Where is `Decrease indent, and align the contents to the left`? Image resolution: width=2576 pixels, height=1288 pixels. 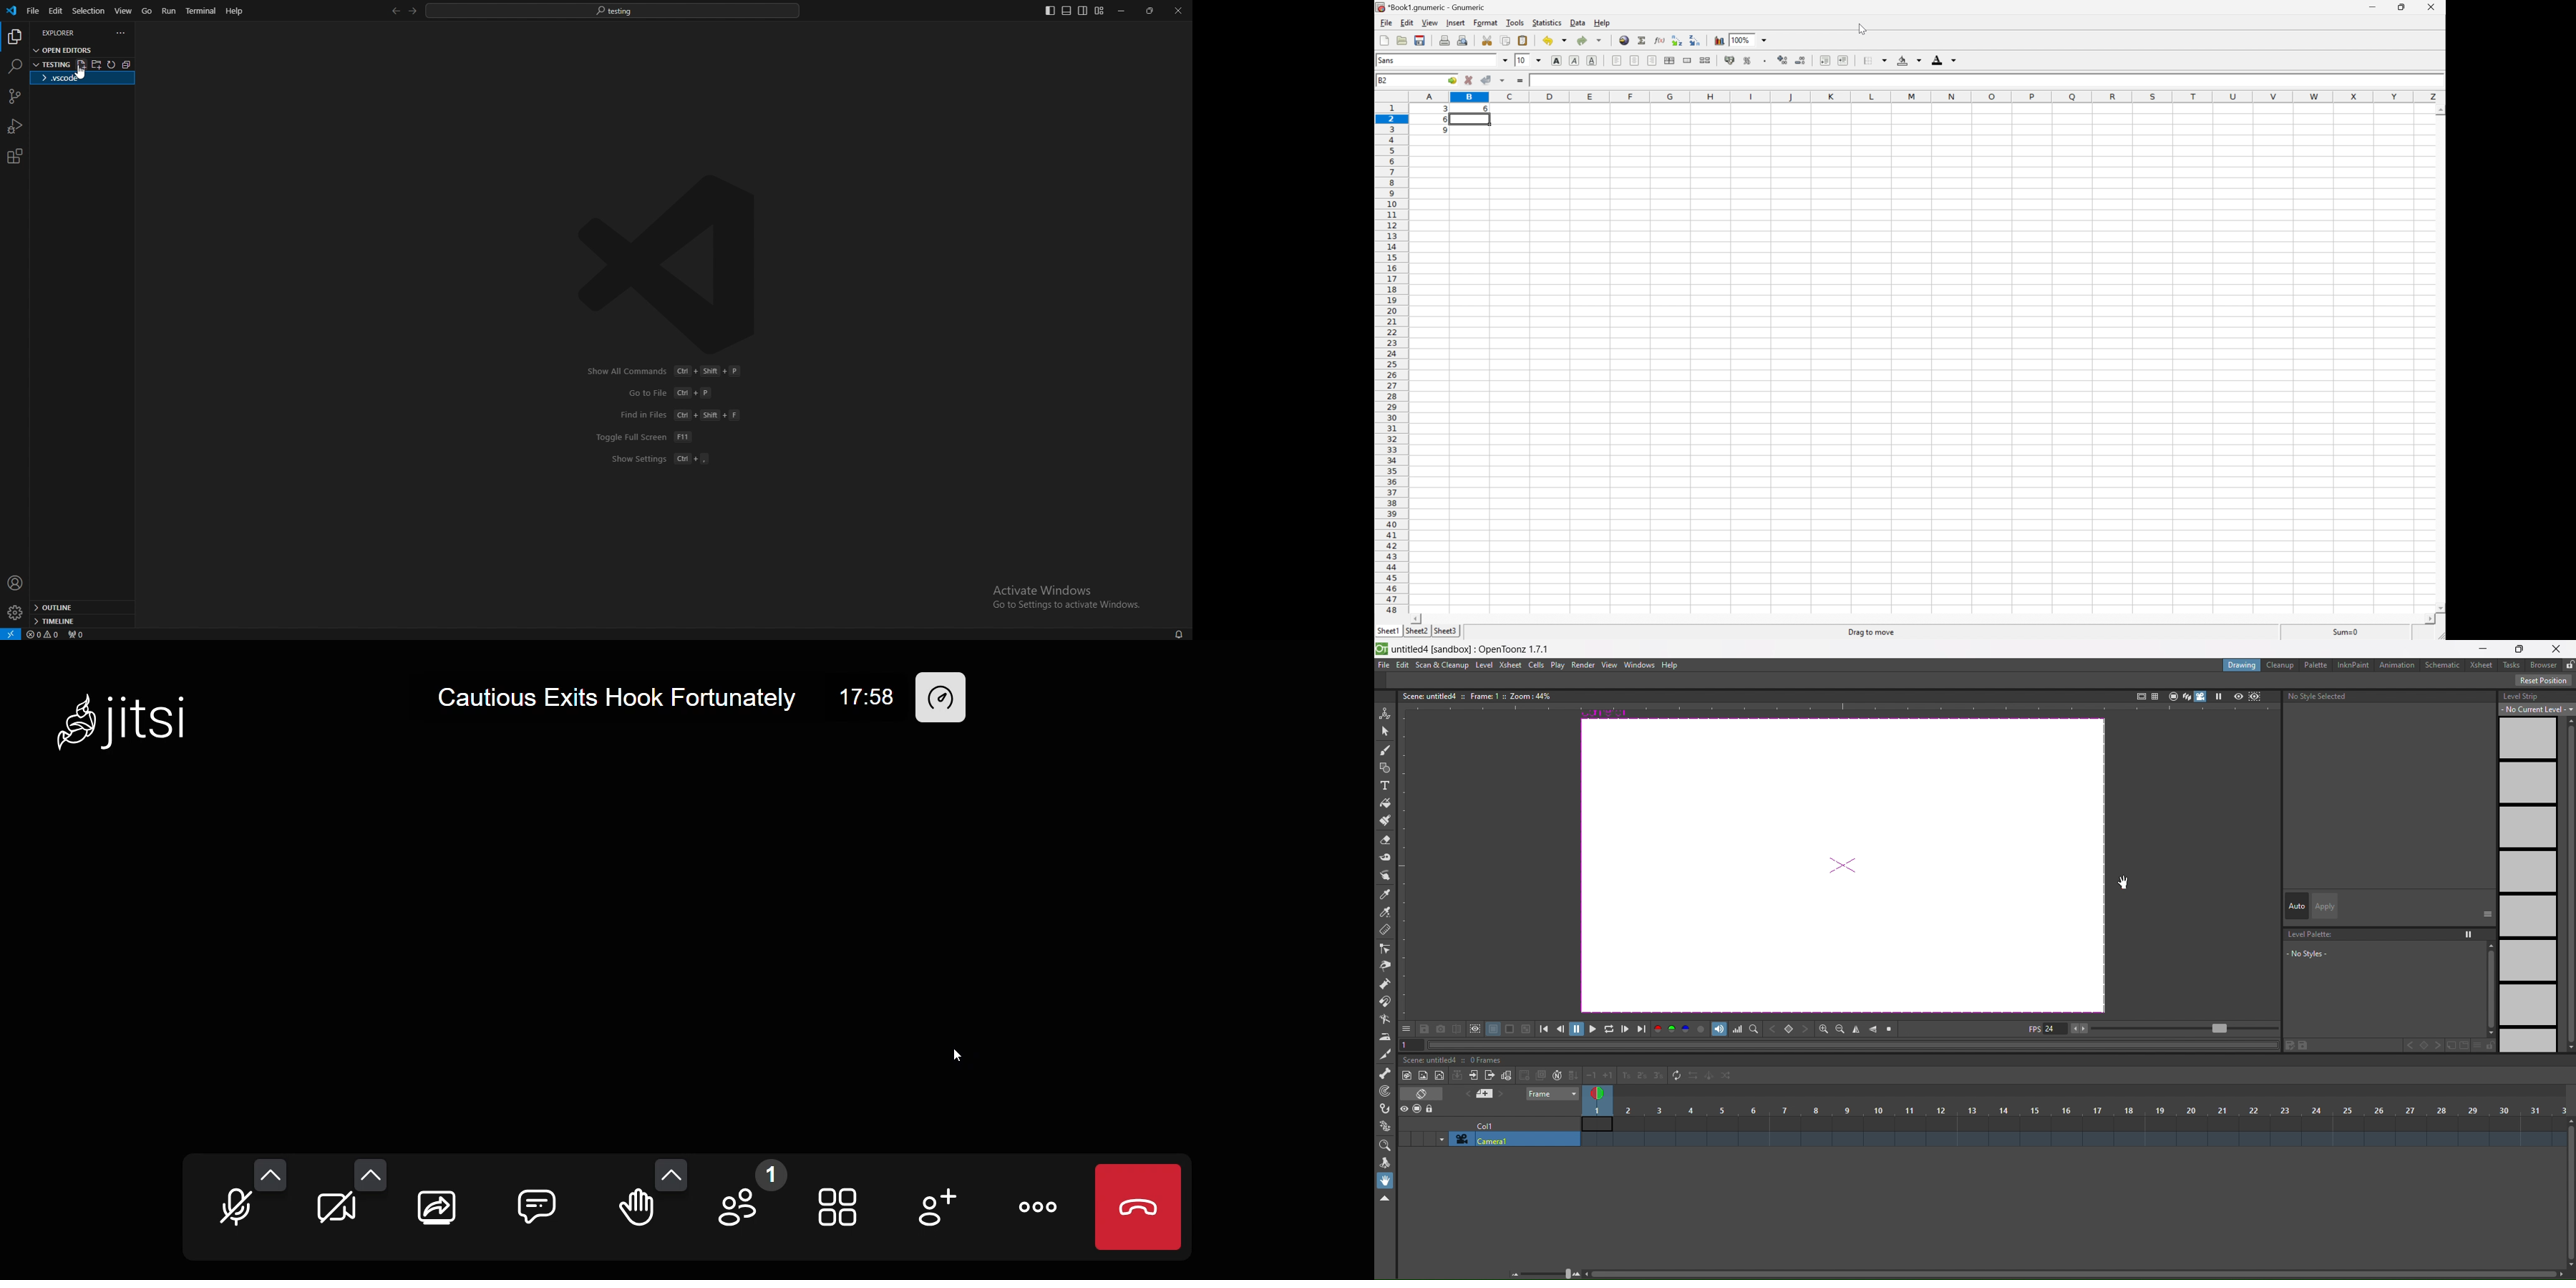 Decrease indent, and align the contents to the left is located at coordinates (1825, 59).